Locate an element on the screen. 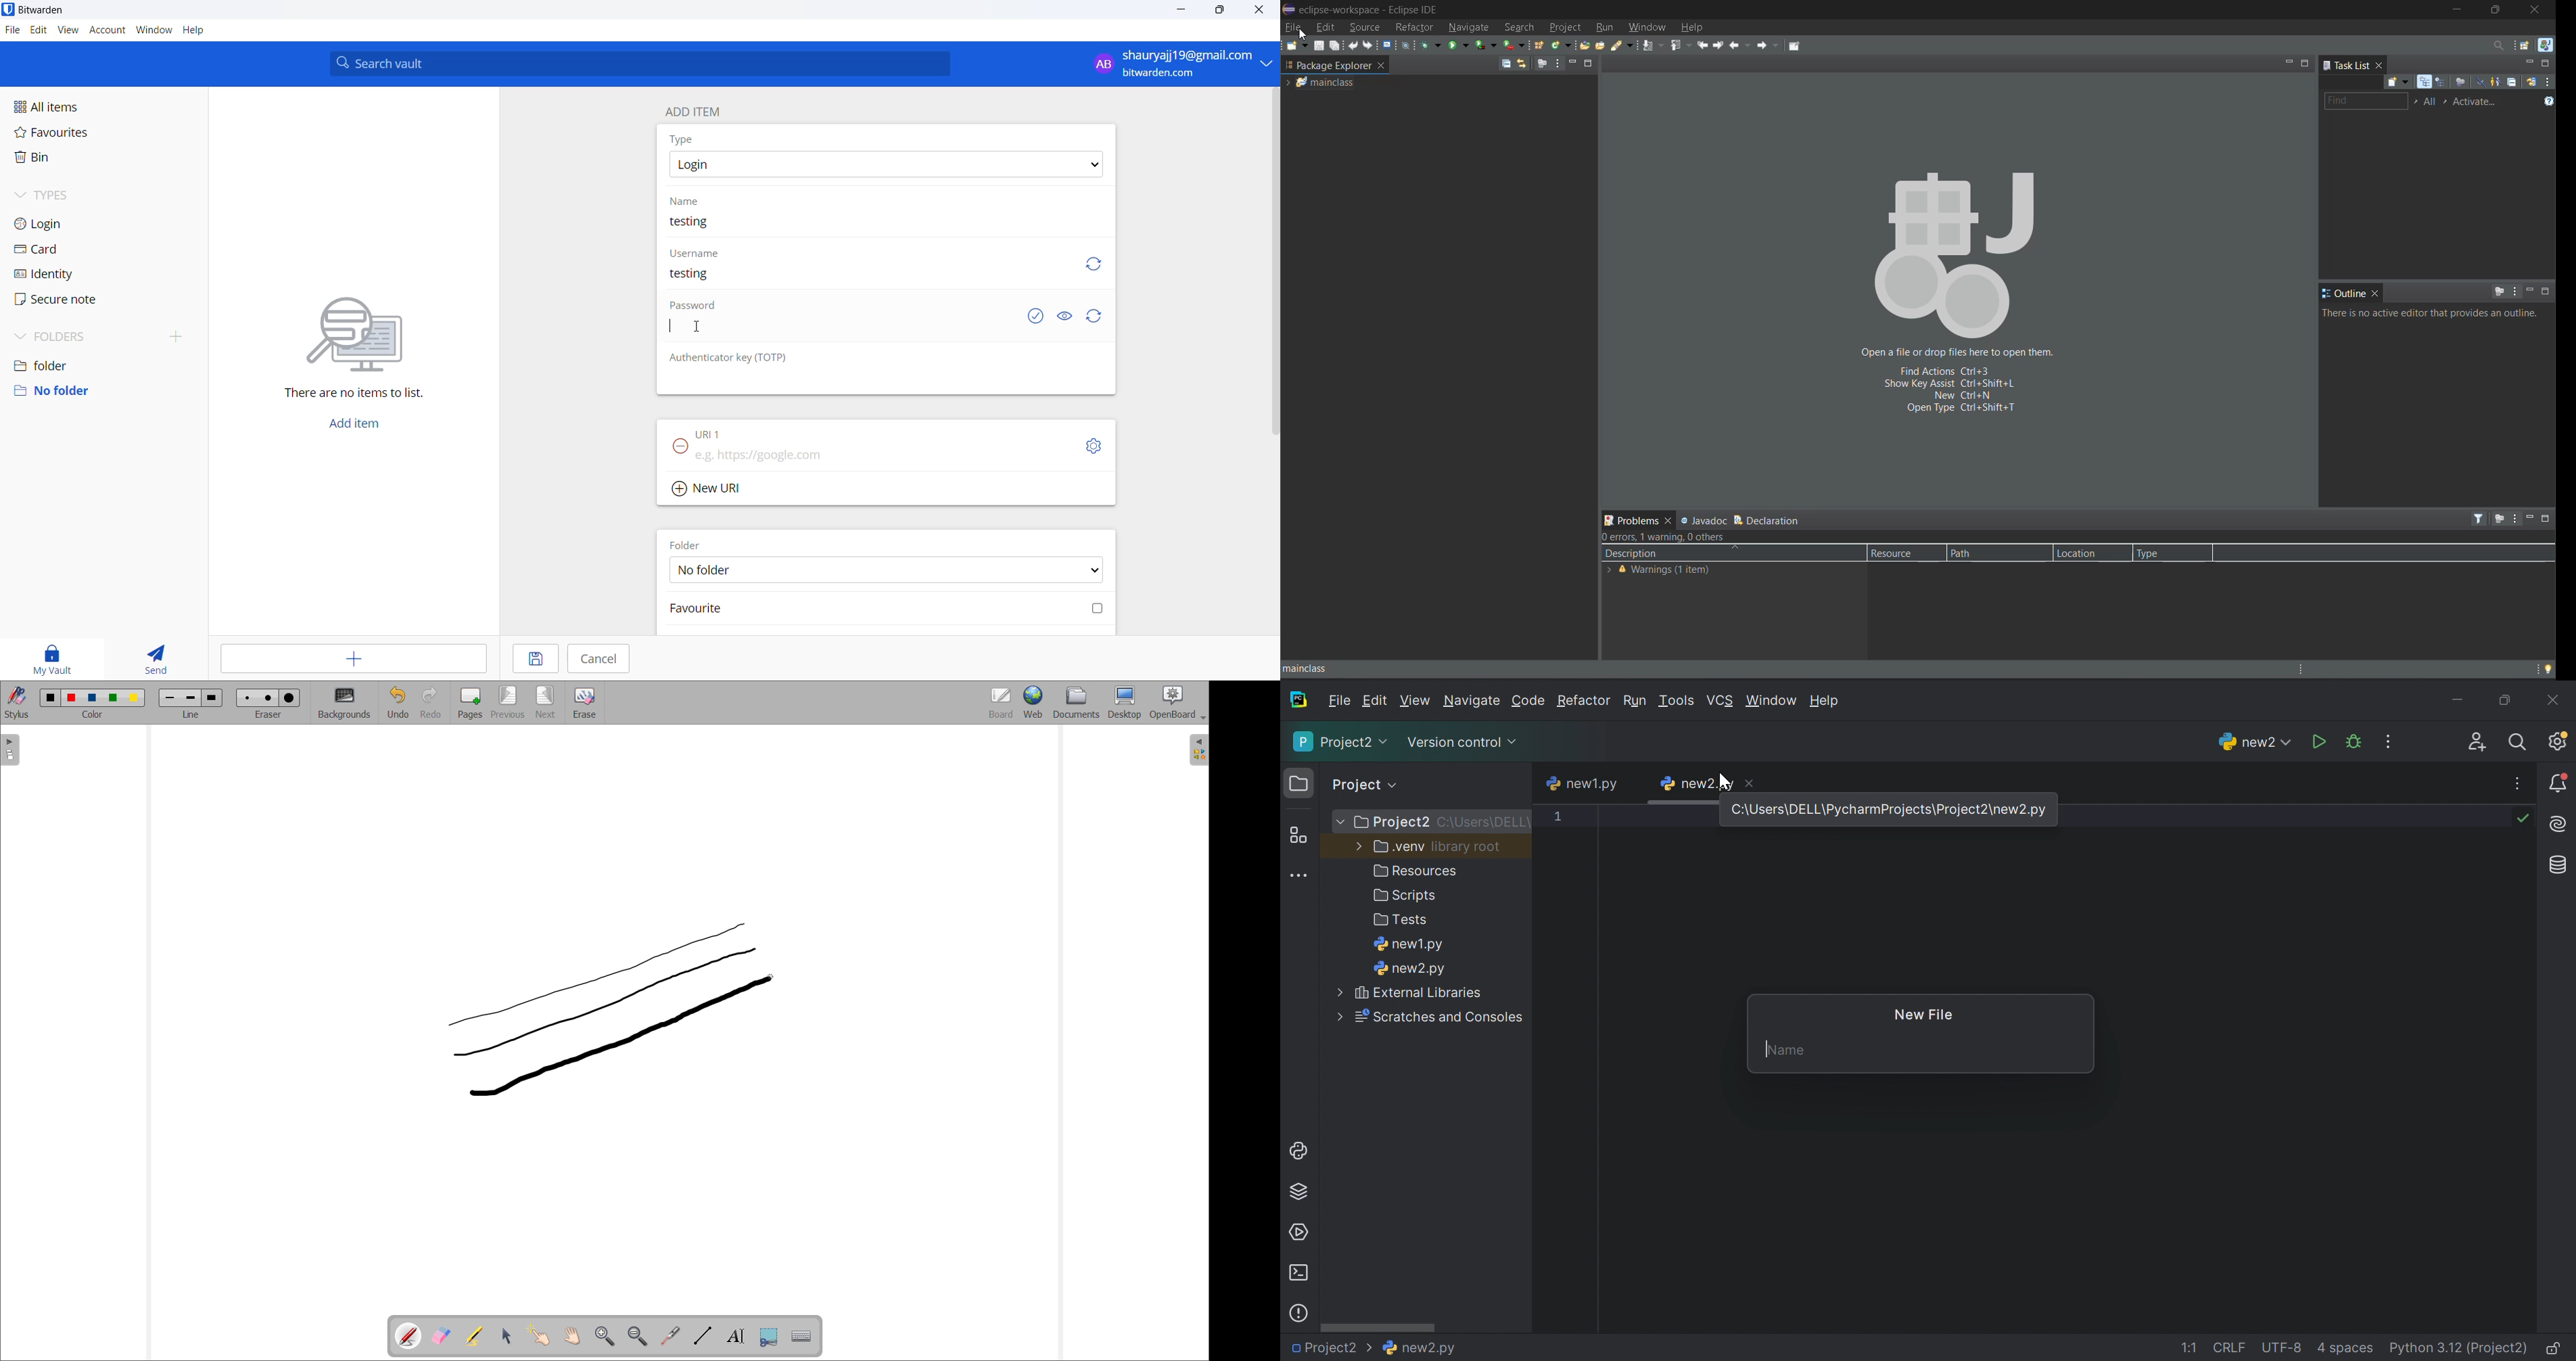 This screenshot has height=1372, width=2576. problems  is located at coordinates (1626, 520).